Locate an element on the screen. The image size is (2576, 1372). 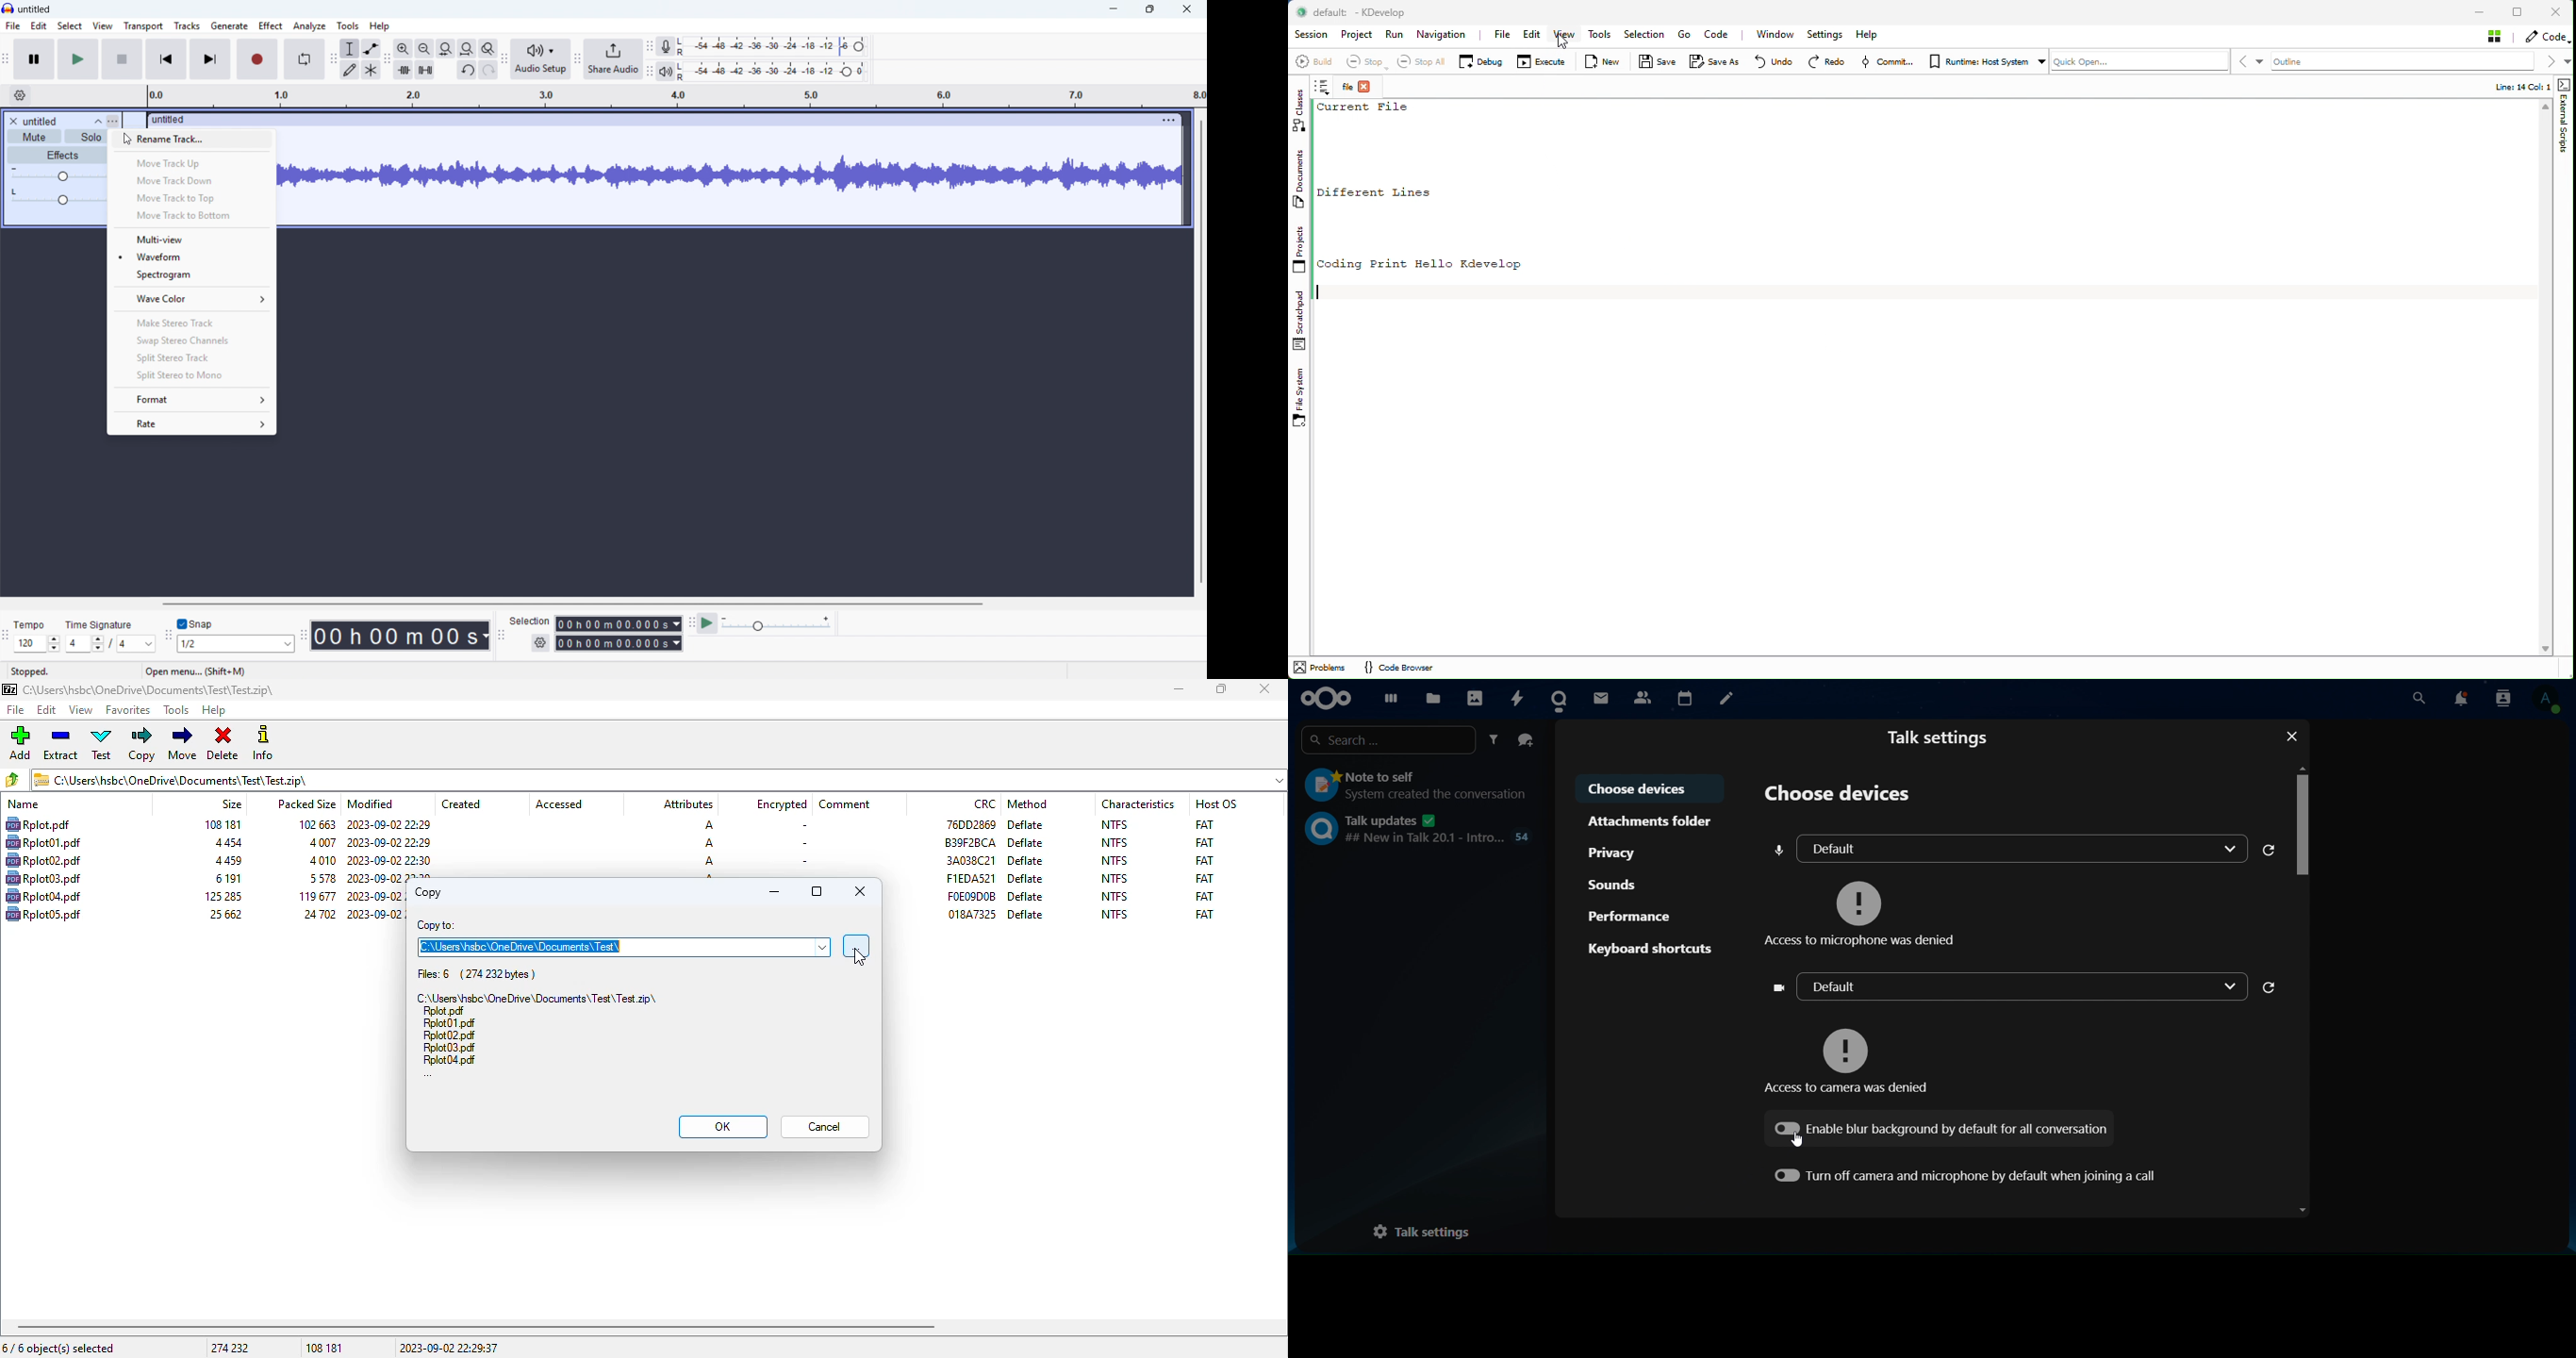
Horizontal scroll bar is located at coordinates (671, 604).